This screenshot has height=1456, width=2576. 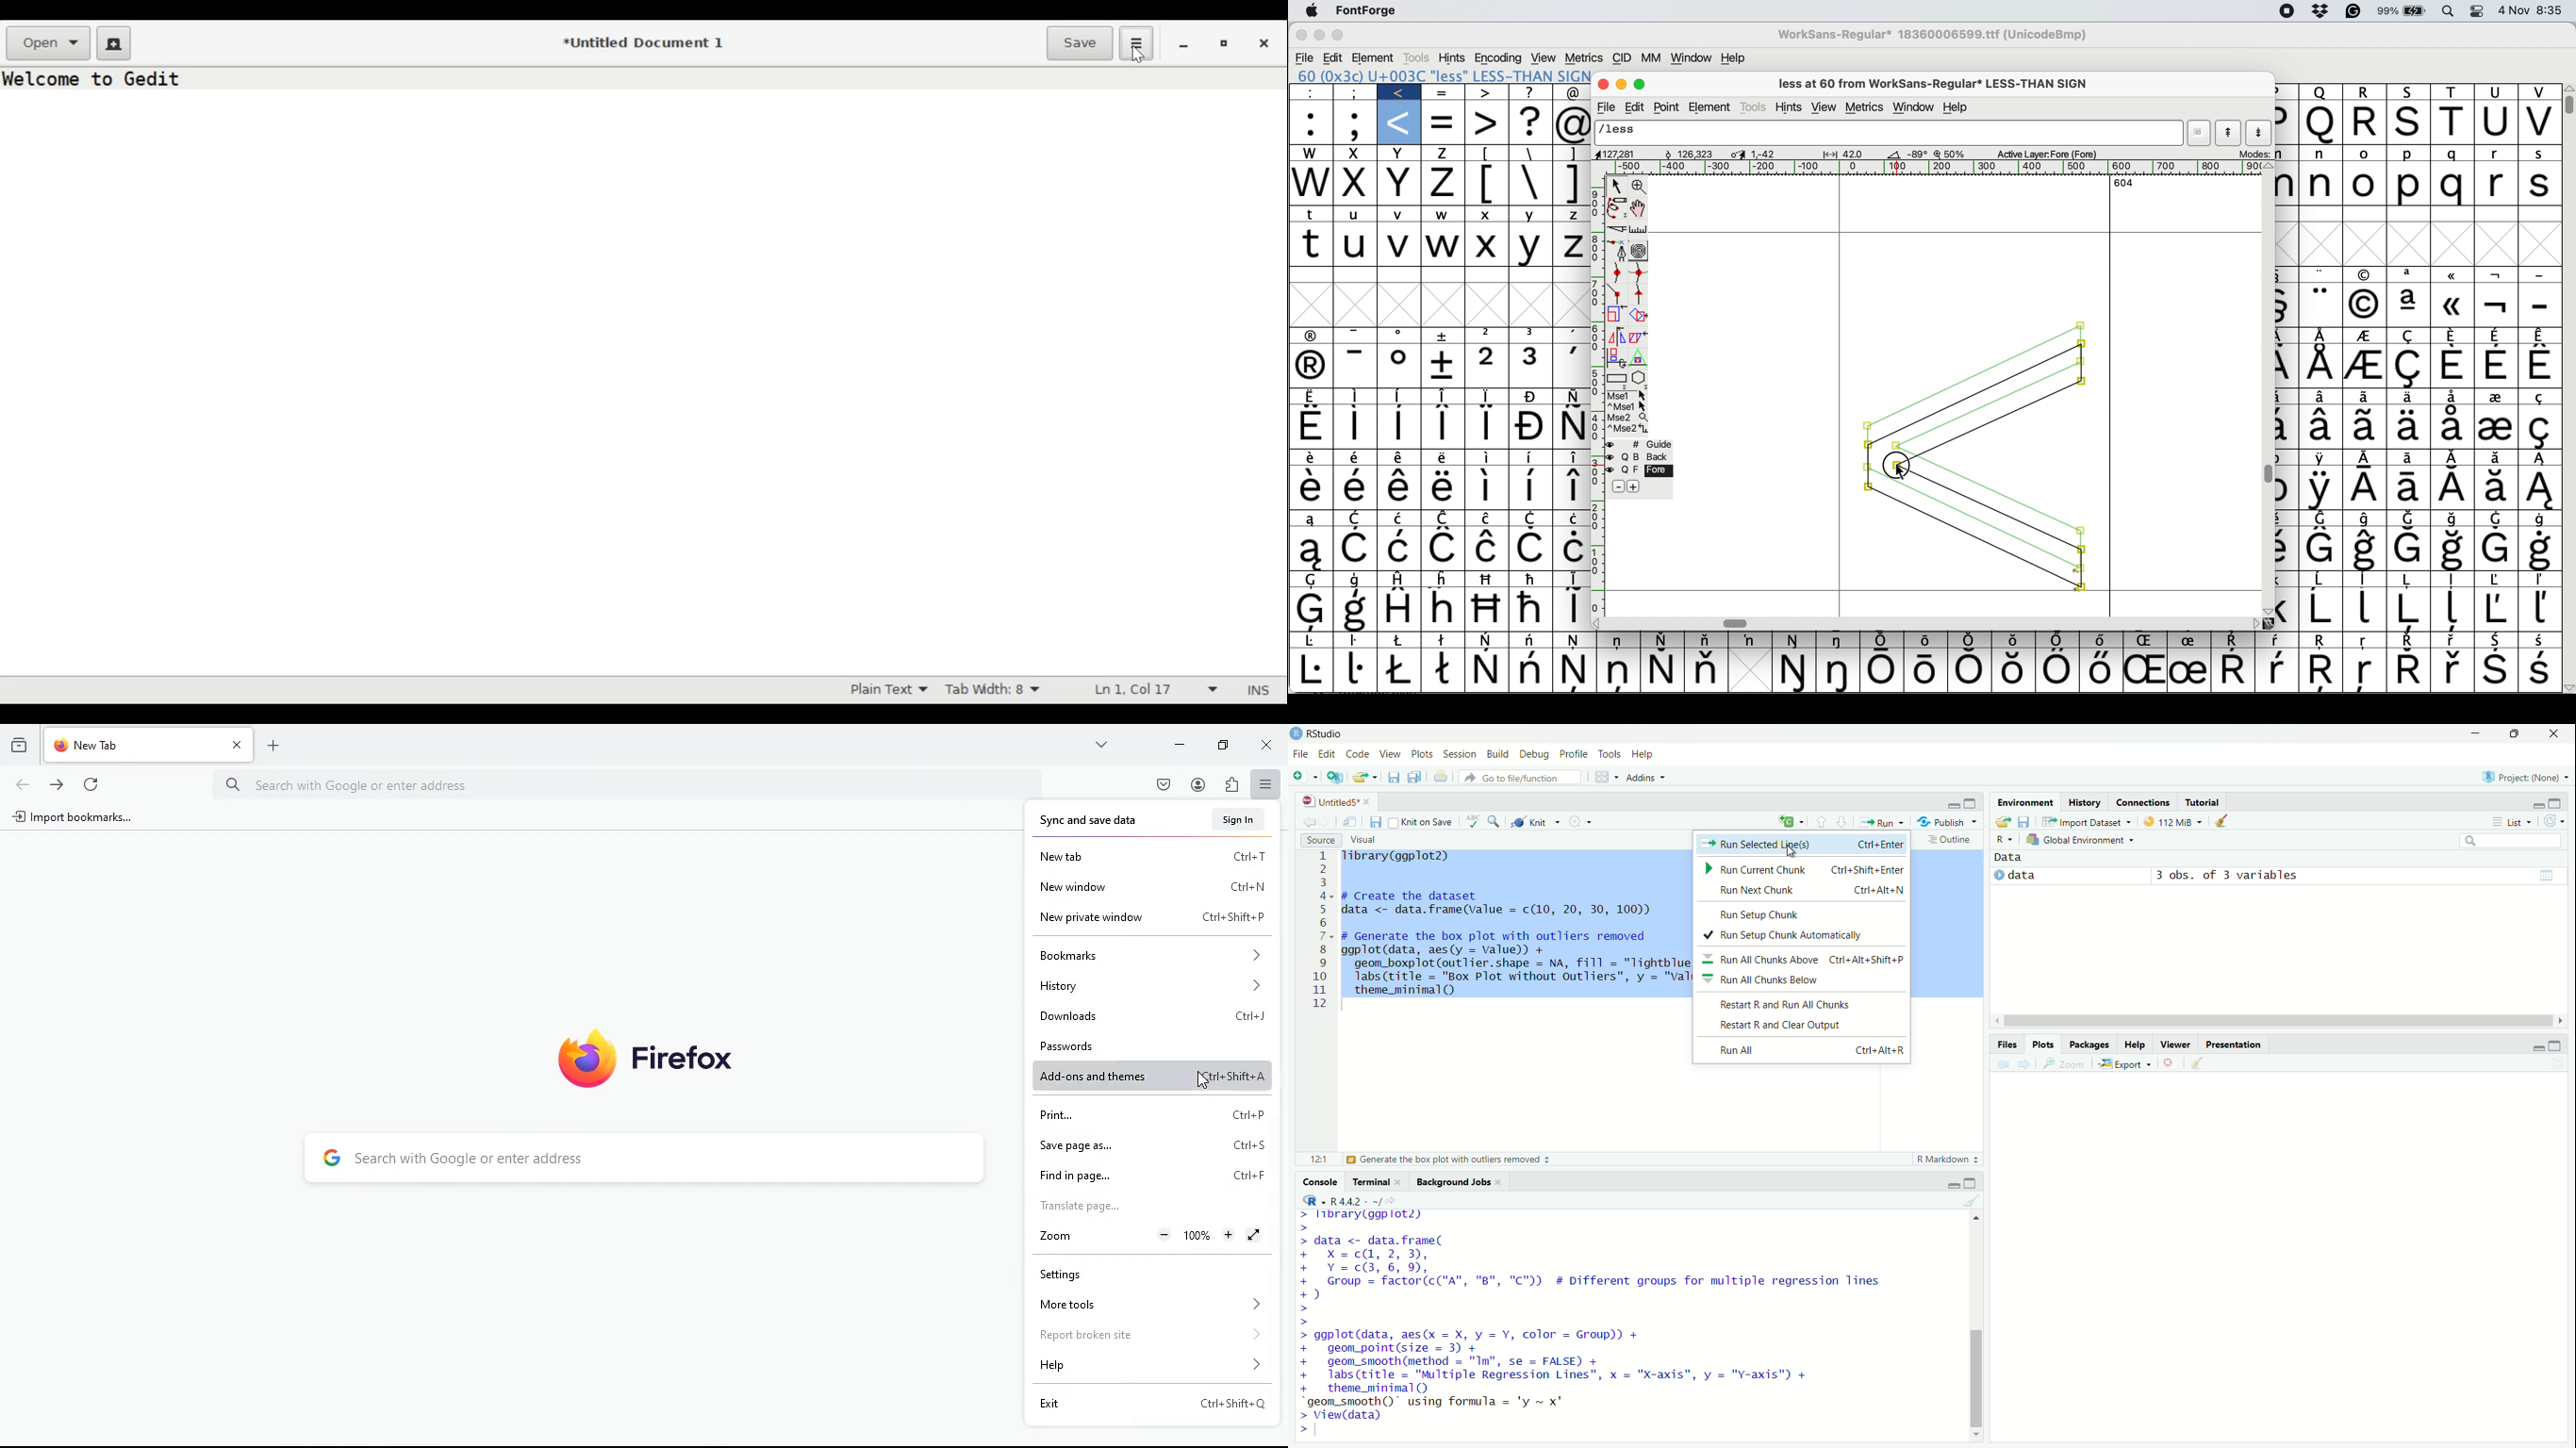 I want to click on Visual, so click(x=1366, y=839).